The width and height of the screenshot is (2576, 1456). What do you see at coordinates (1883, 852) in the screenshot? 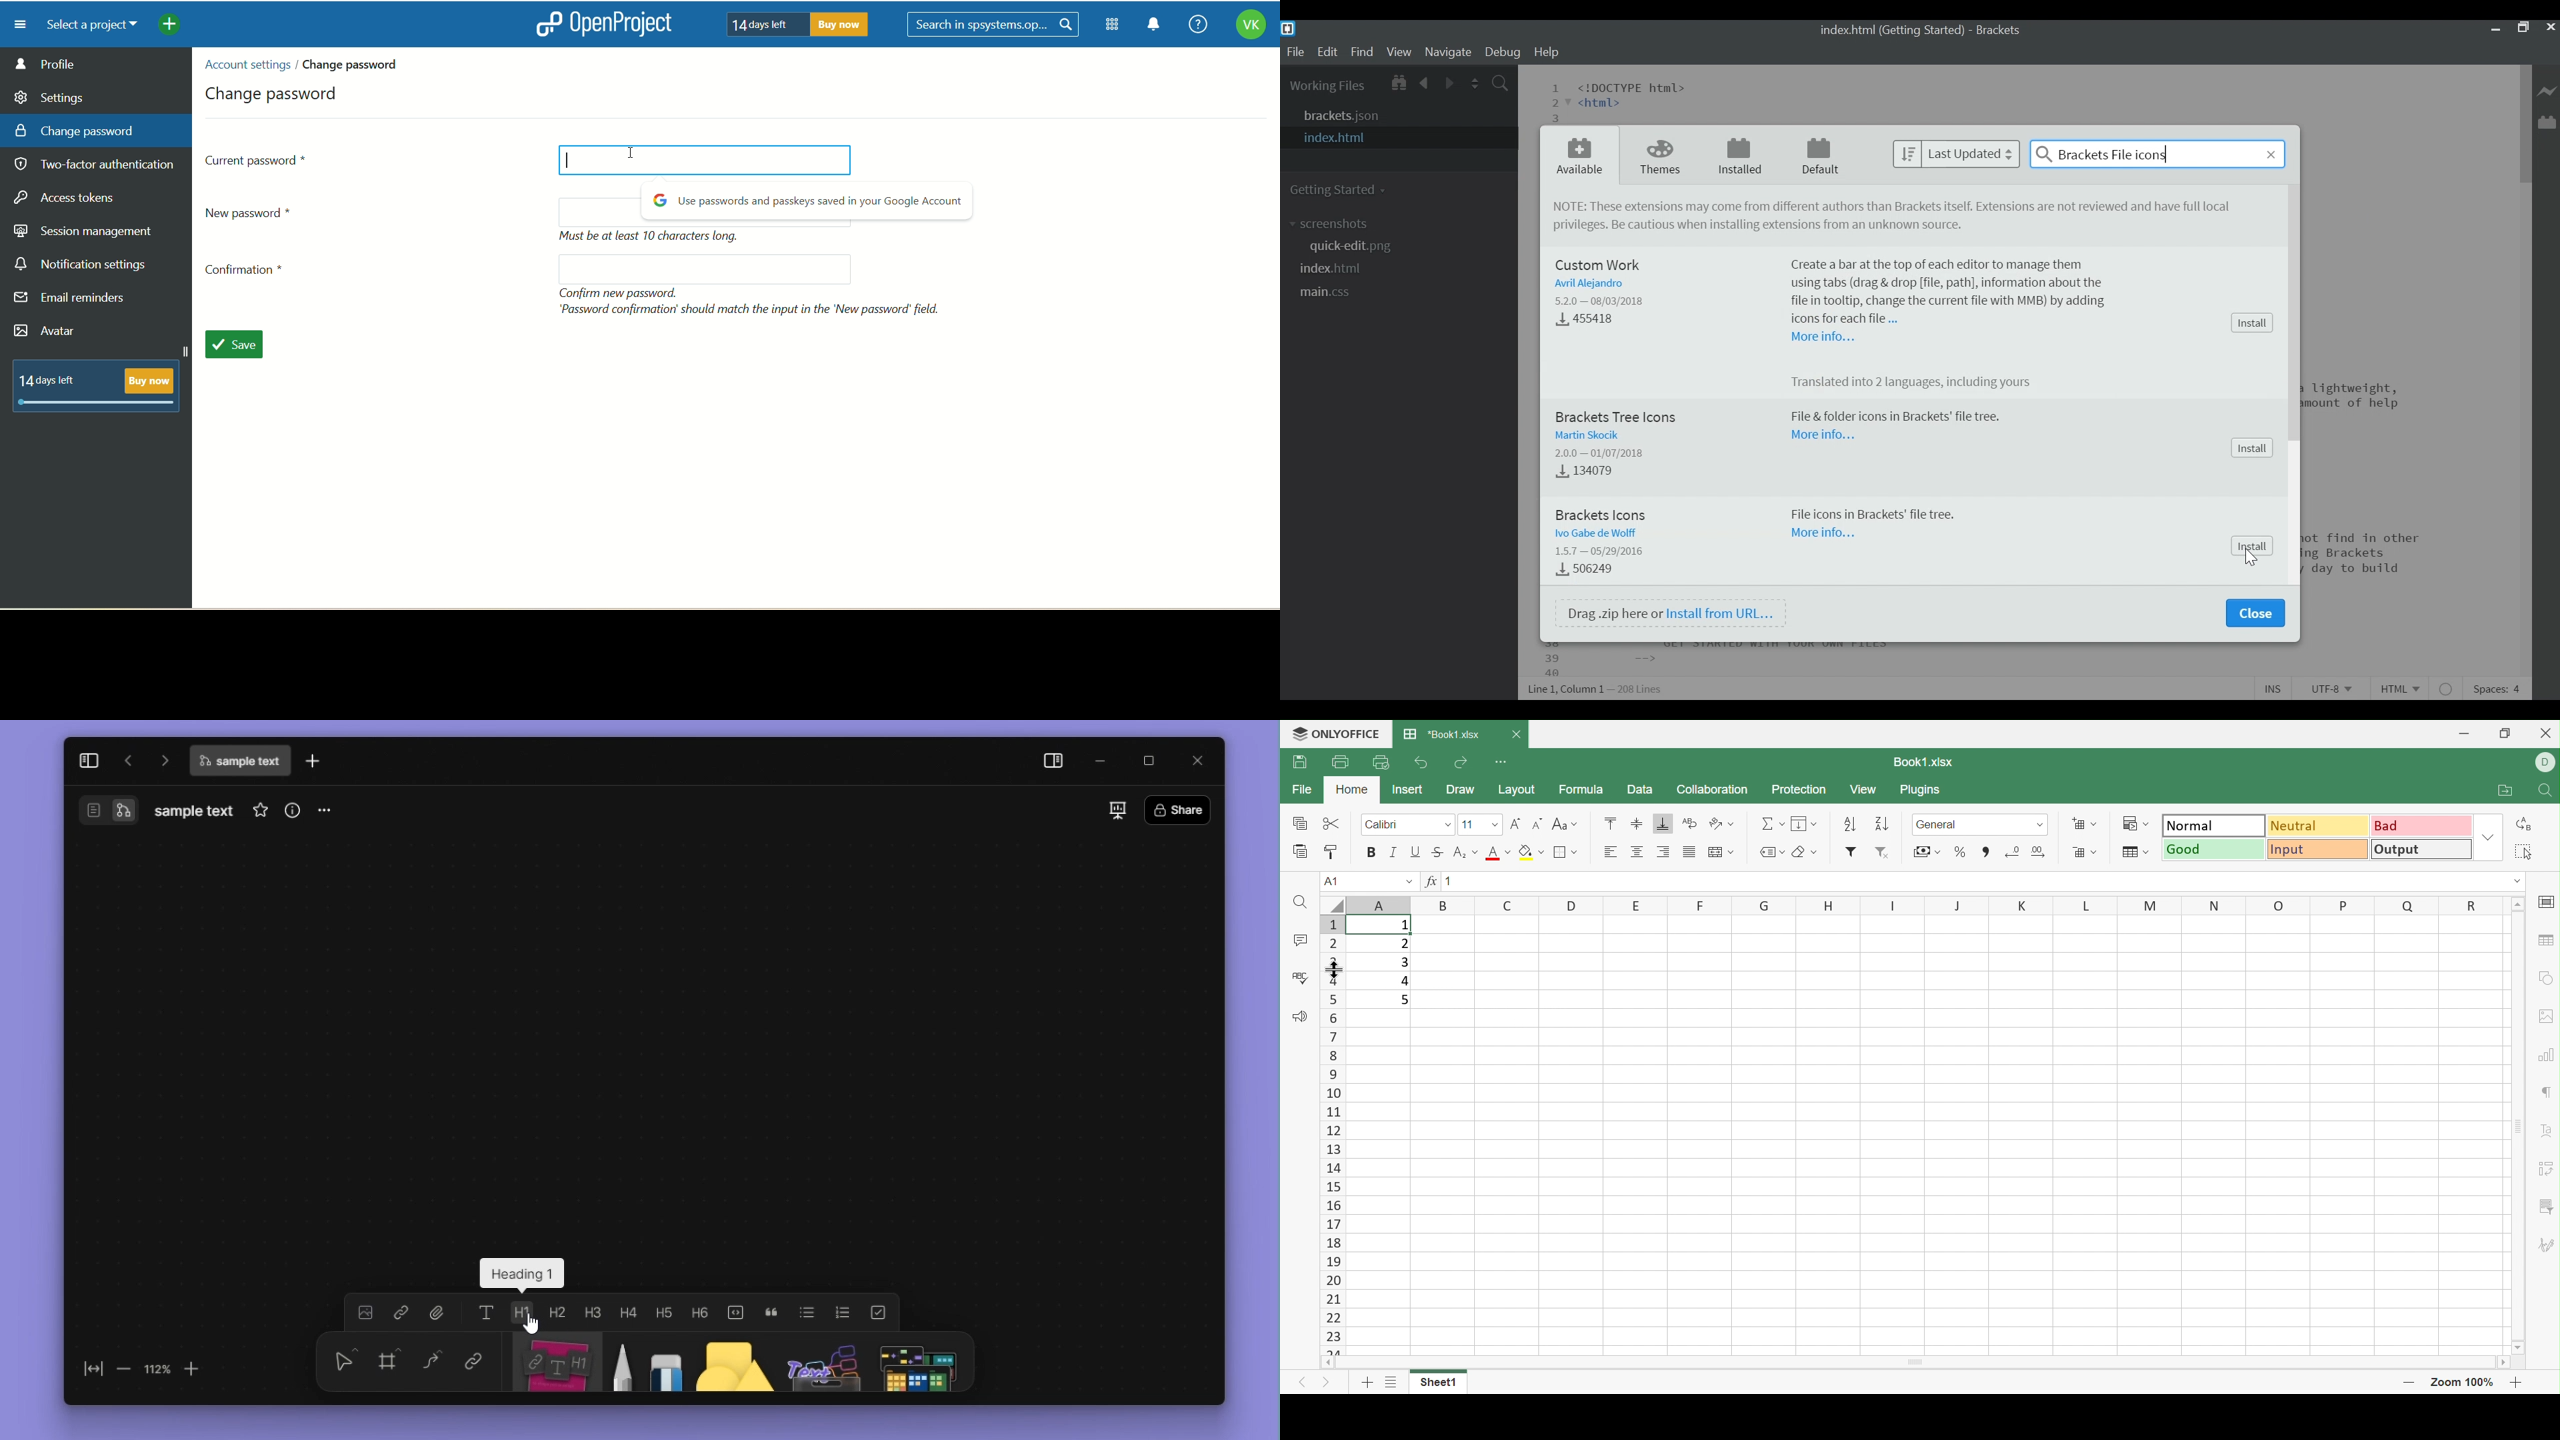
I see `Remove filter` at bounding box center [1883, 852].